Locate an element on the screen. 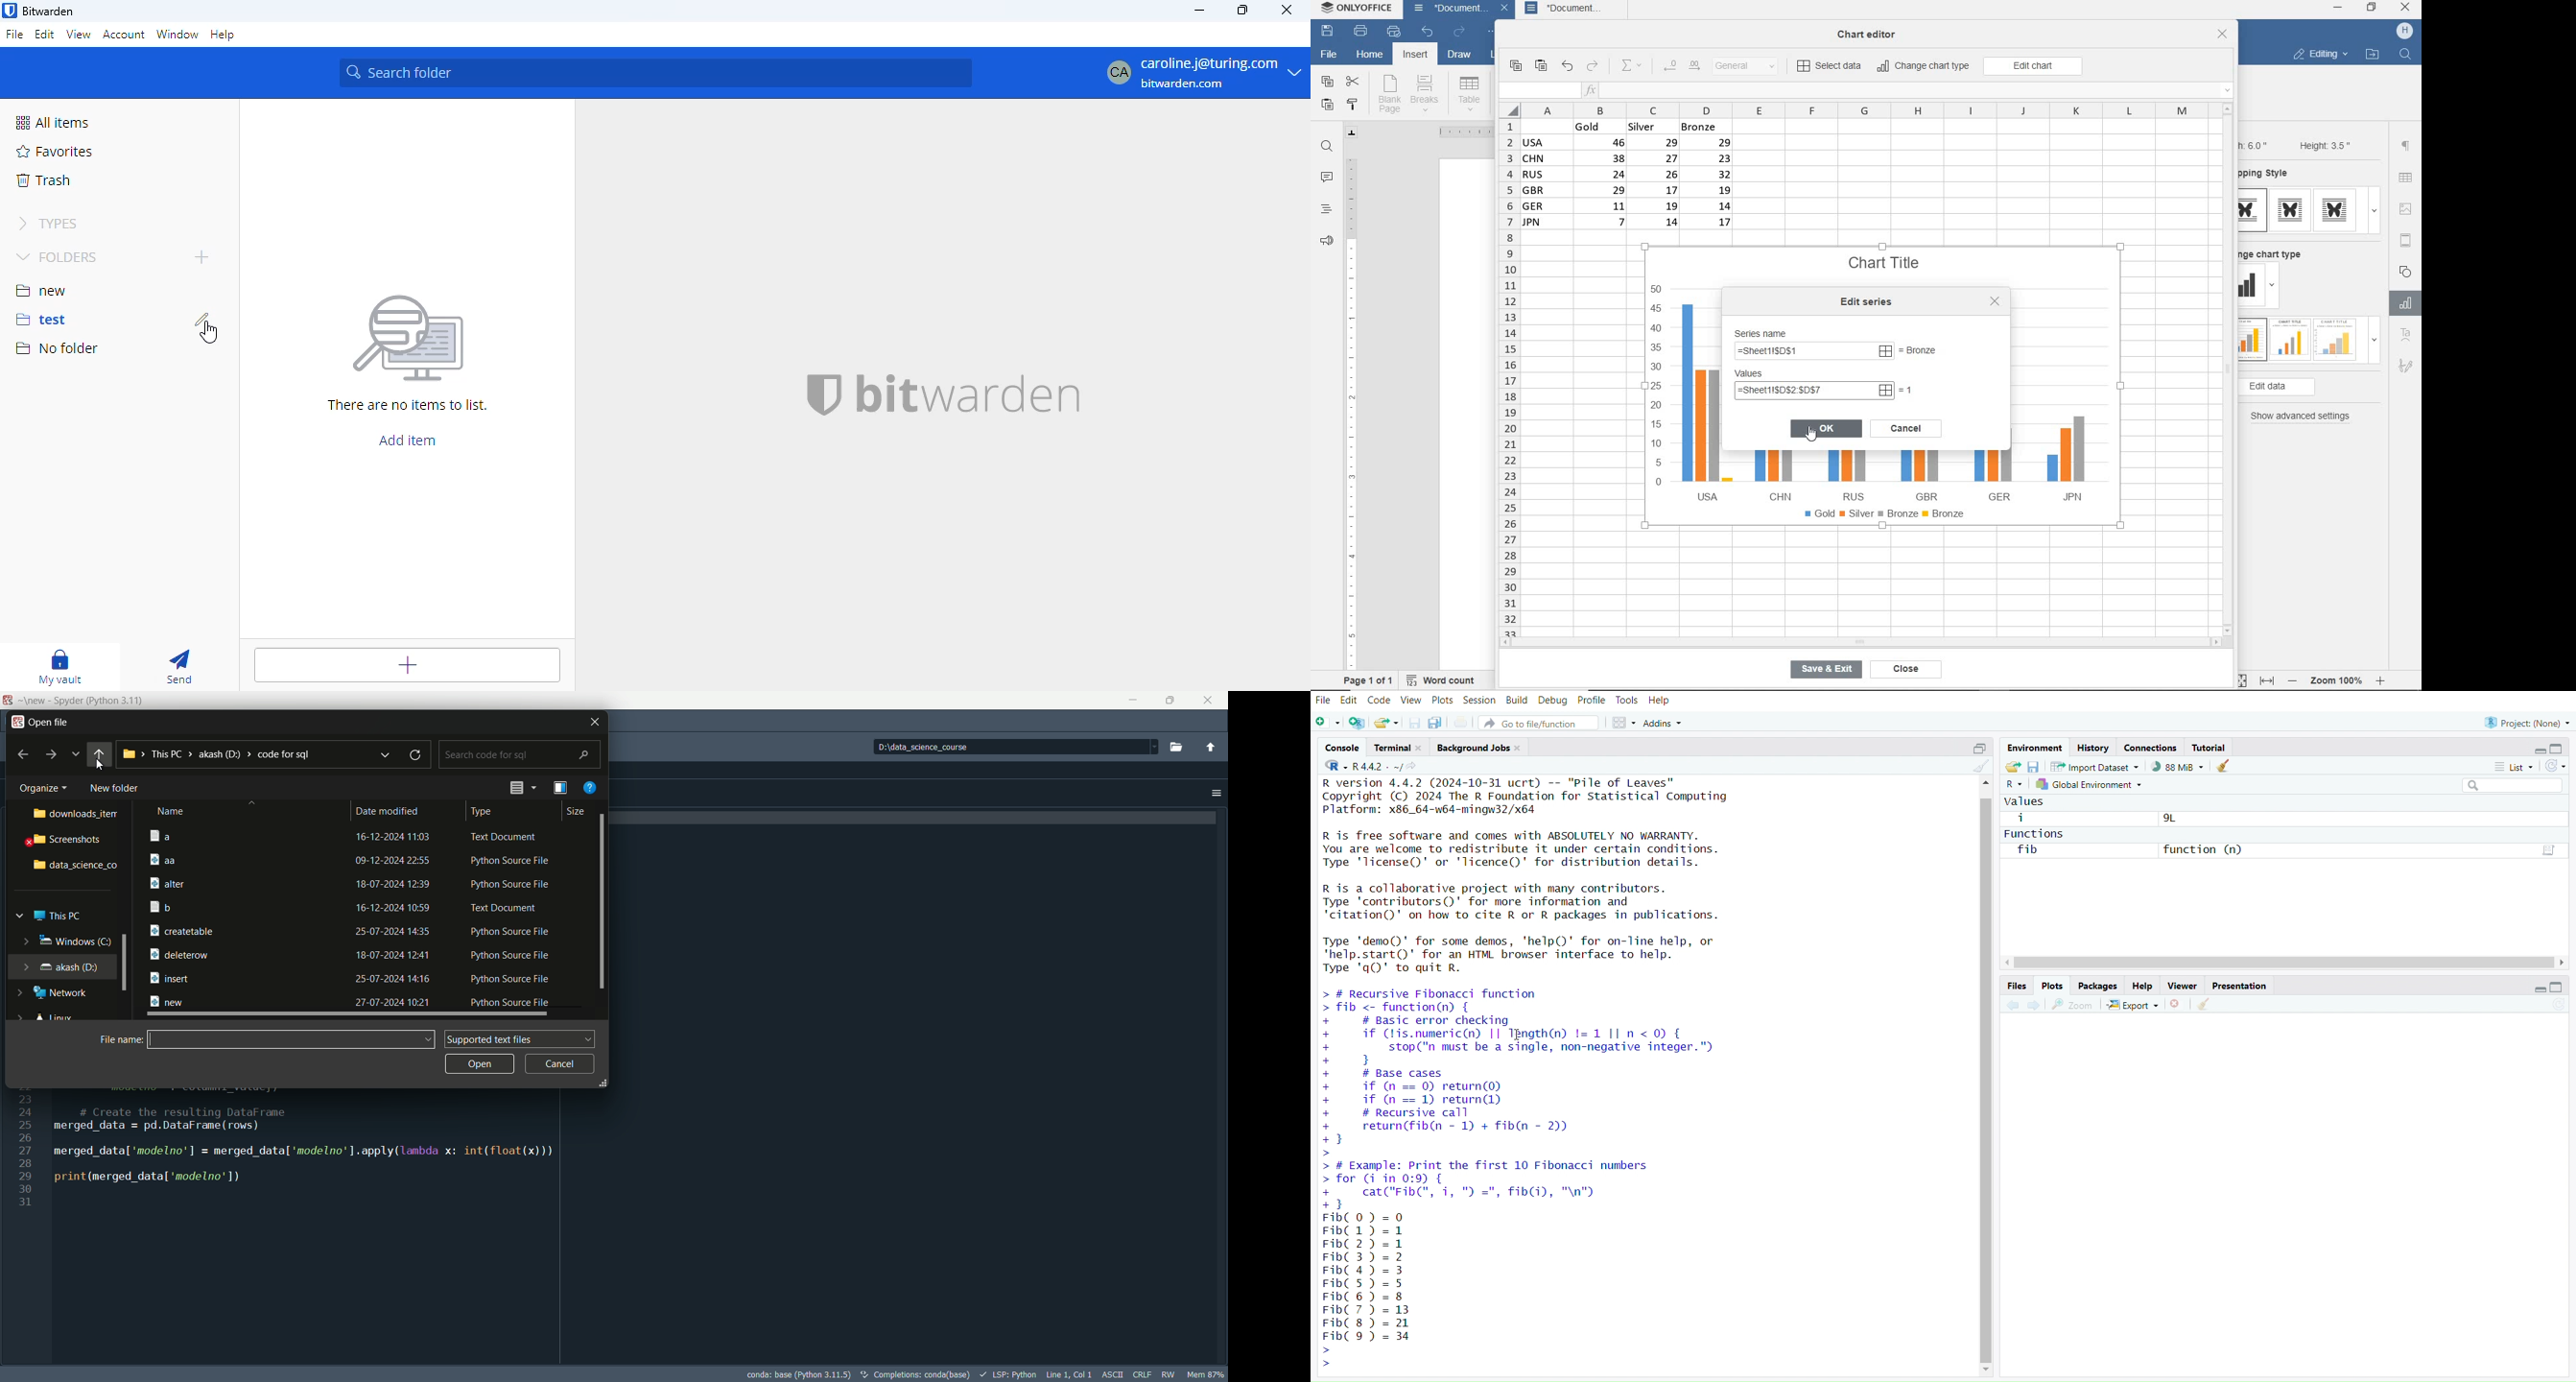 Image resolution: width=2576 pixels, height=1400 pixels. view the current working directory is located at coordinates (1413, 767).